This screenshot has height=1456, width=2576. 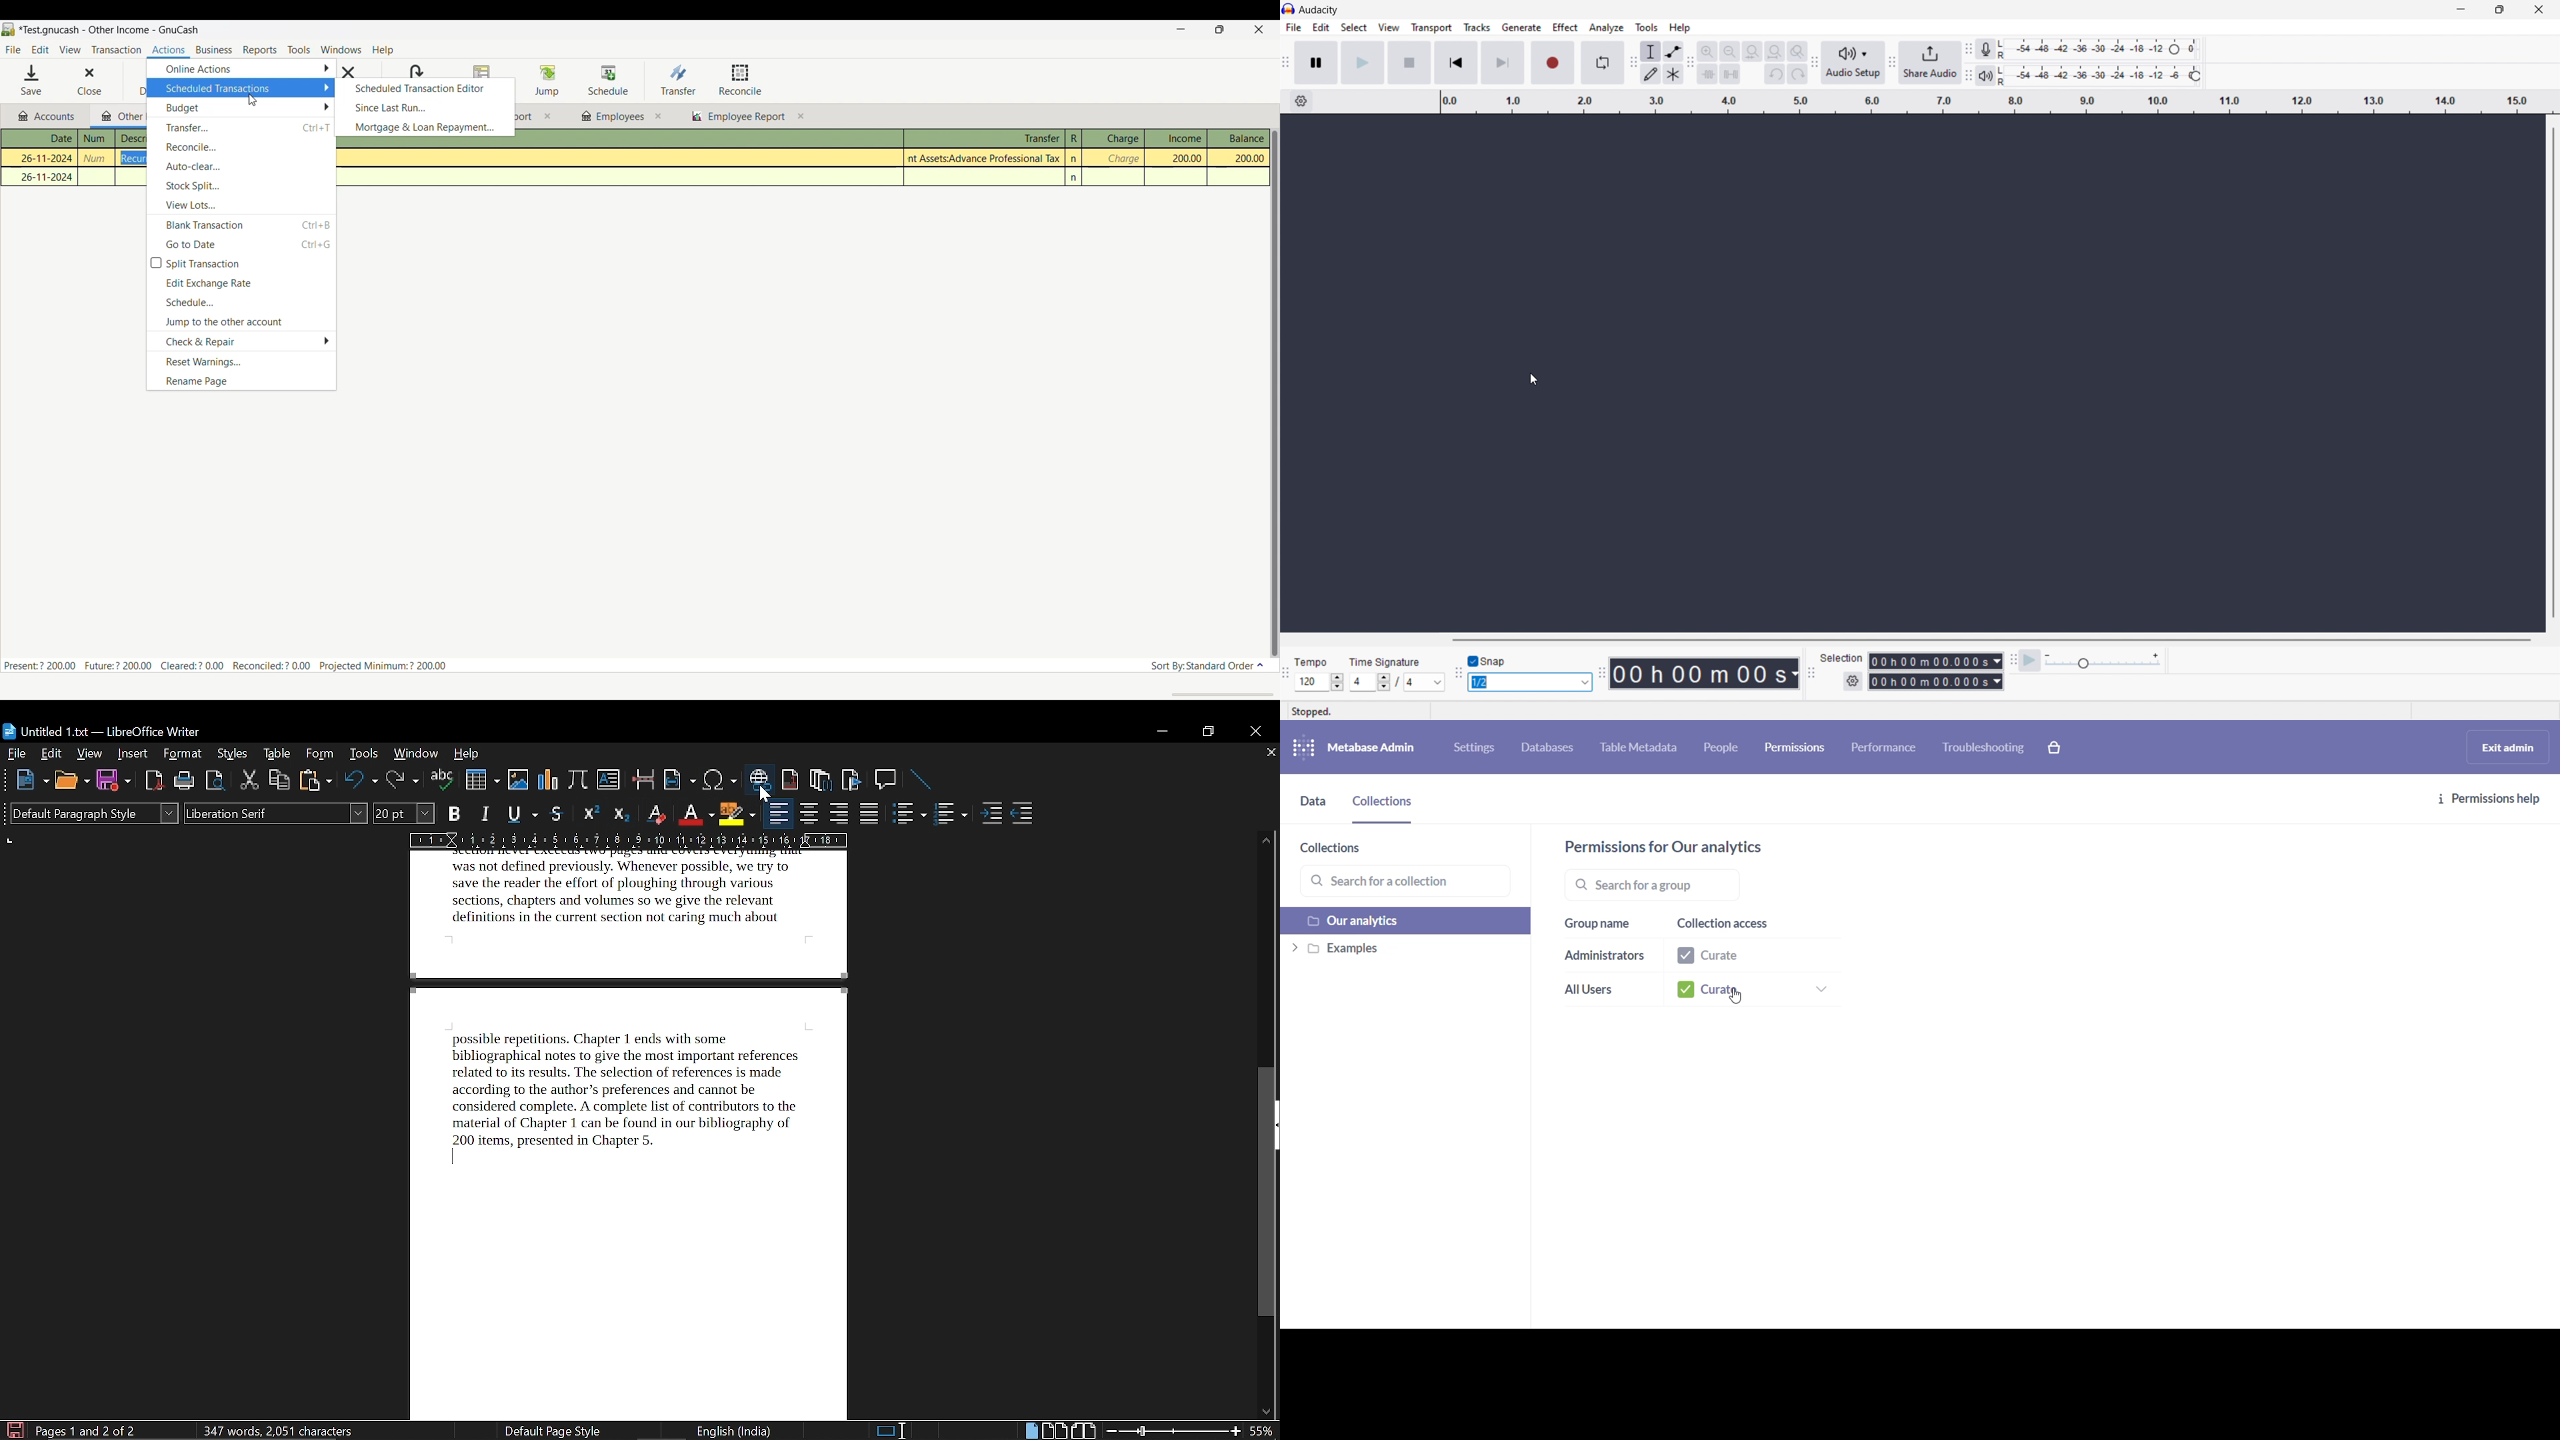 What do you see at coordinates (50, 753) in the screenshot?
I see `edit` at bounding box center [50, 753].